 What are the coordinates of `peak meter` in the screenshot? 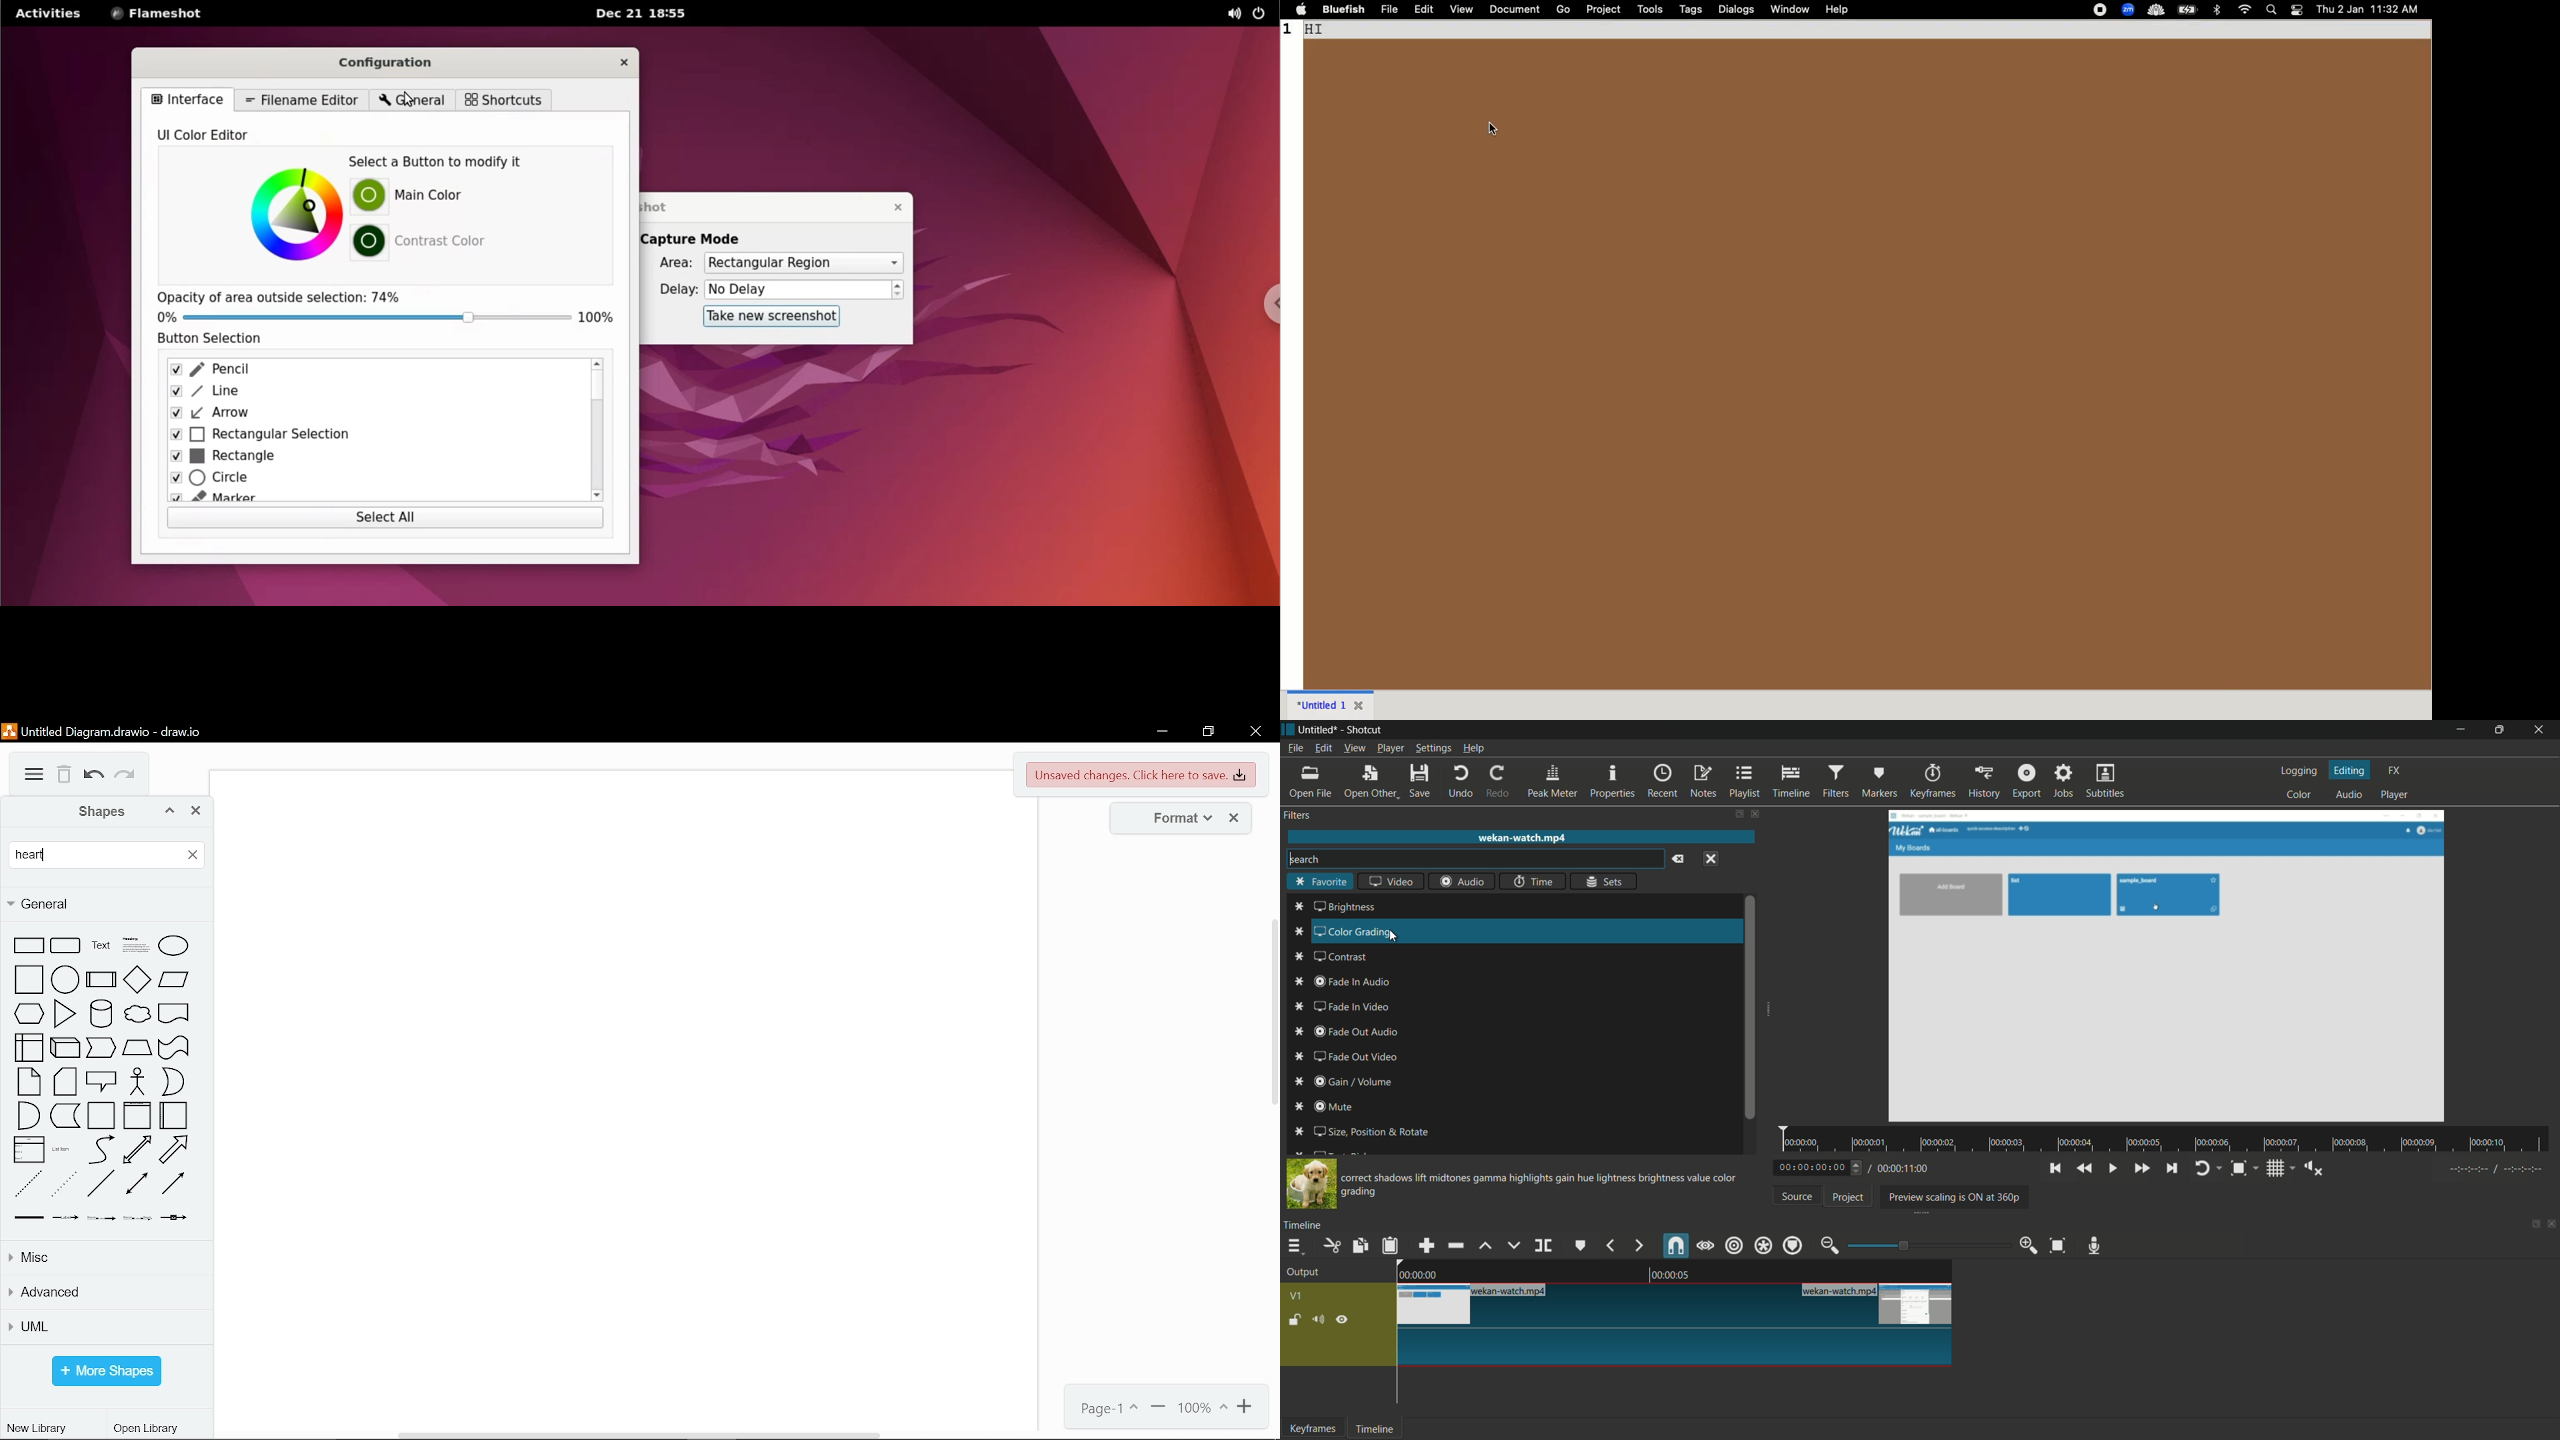 It's located at (1554, 781).